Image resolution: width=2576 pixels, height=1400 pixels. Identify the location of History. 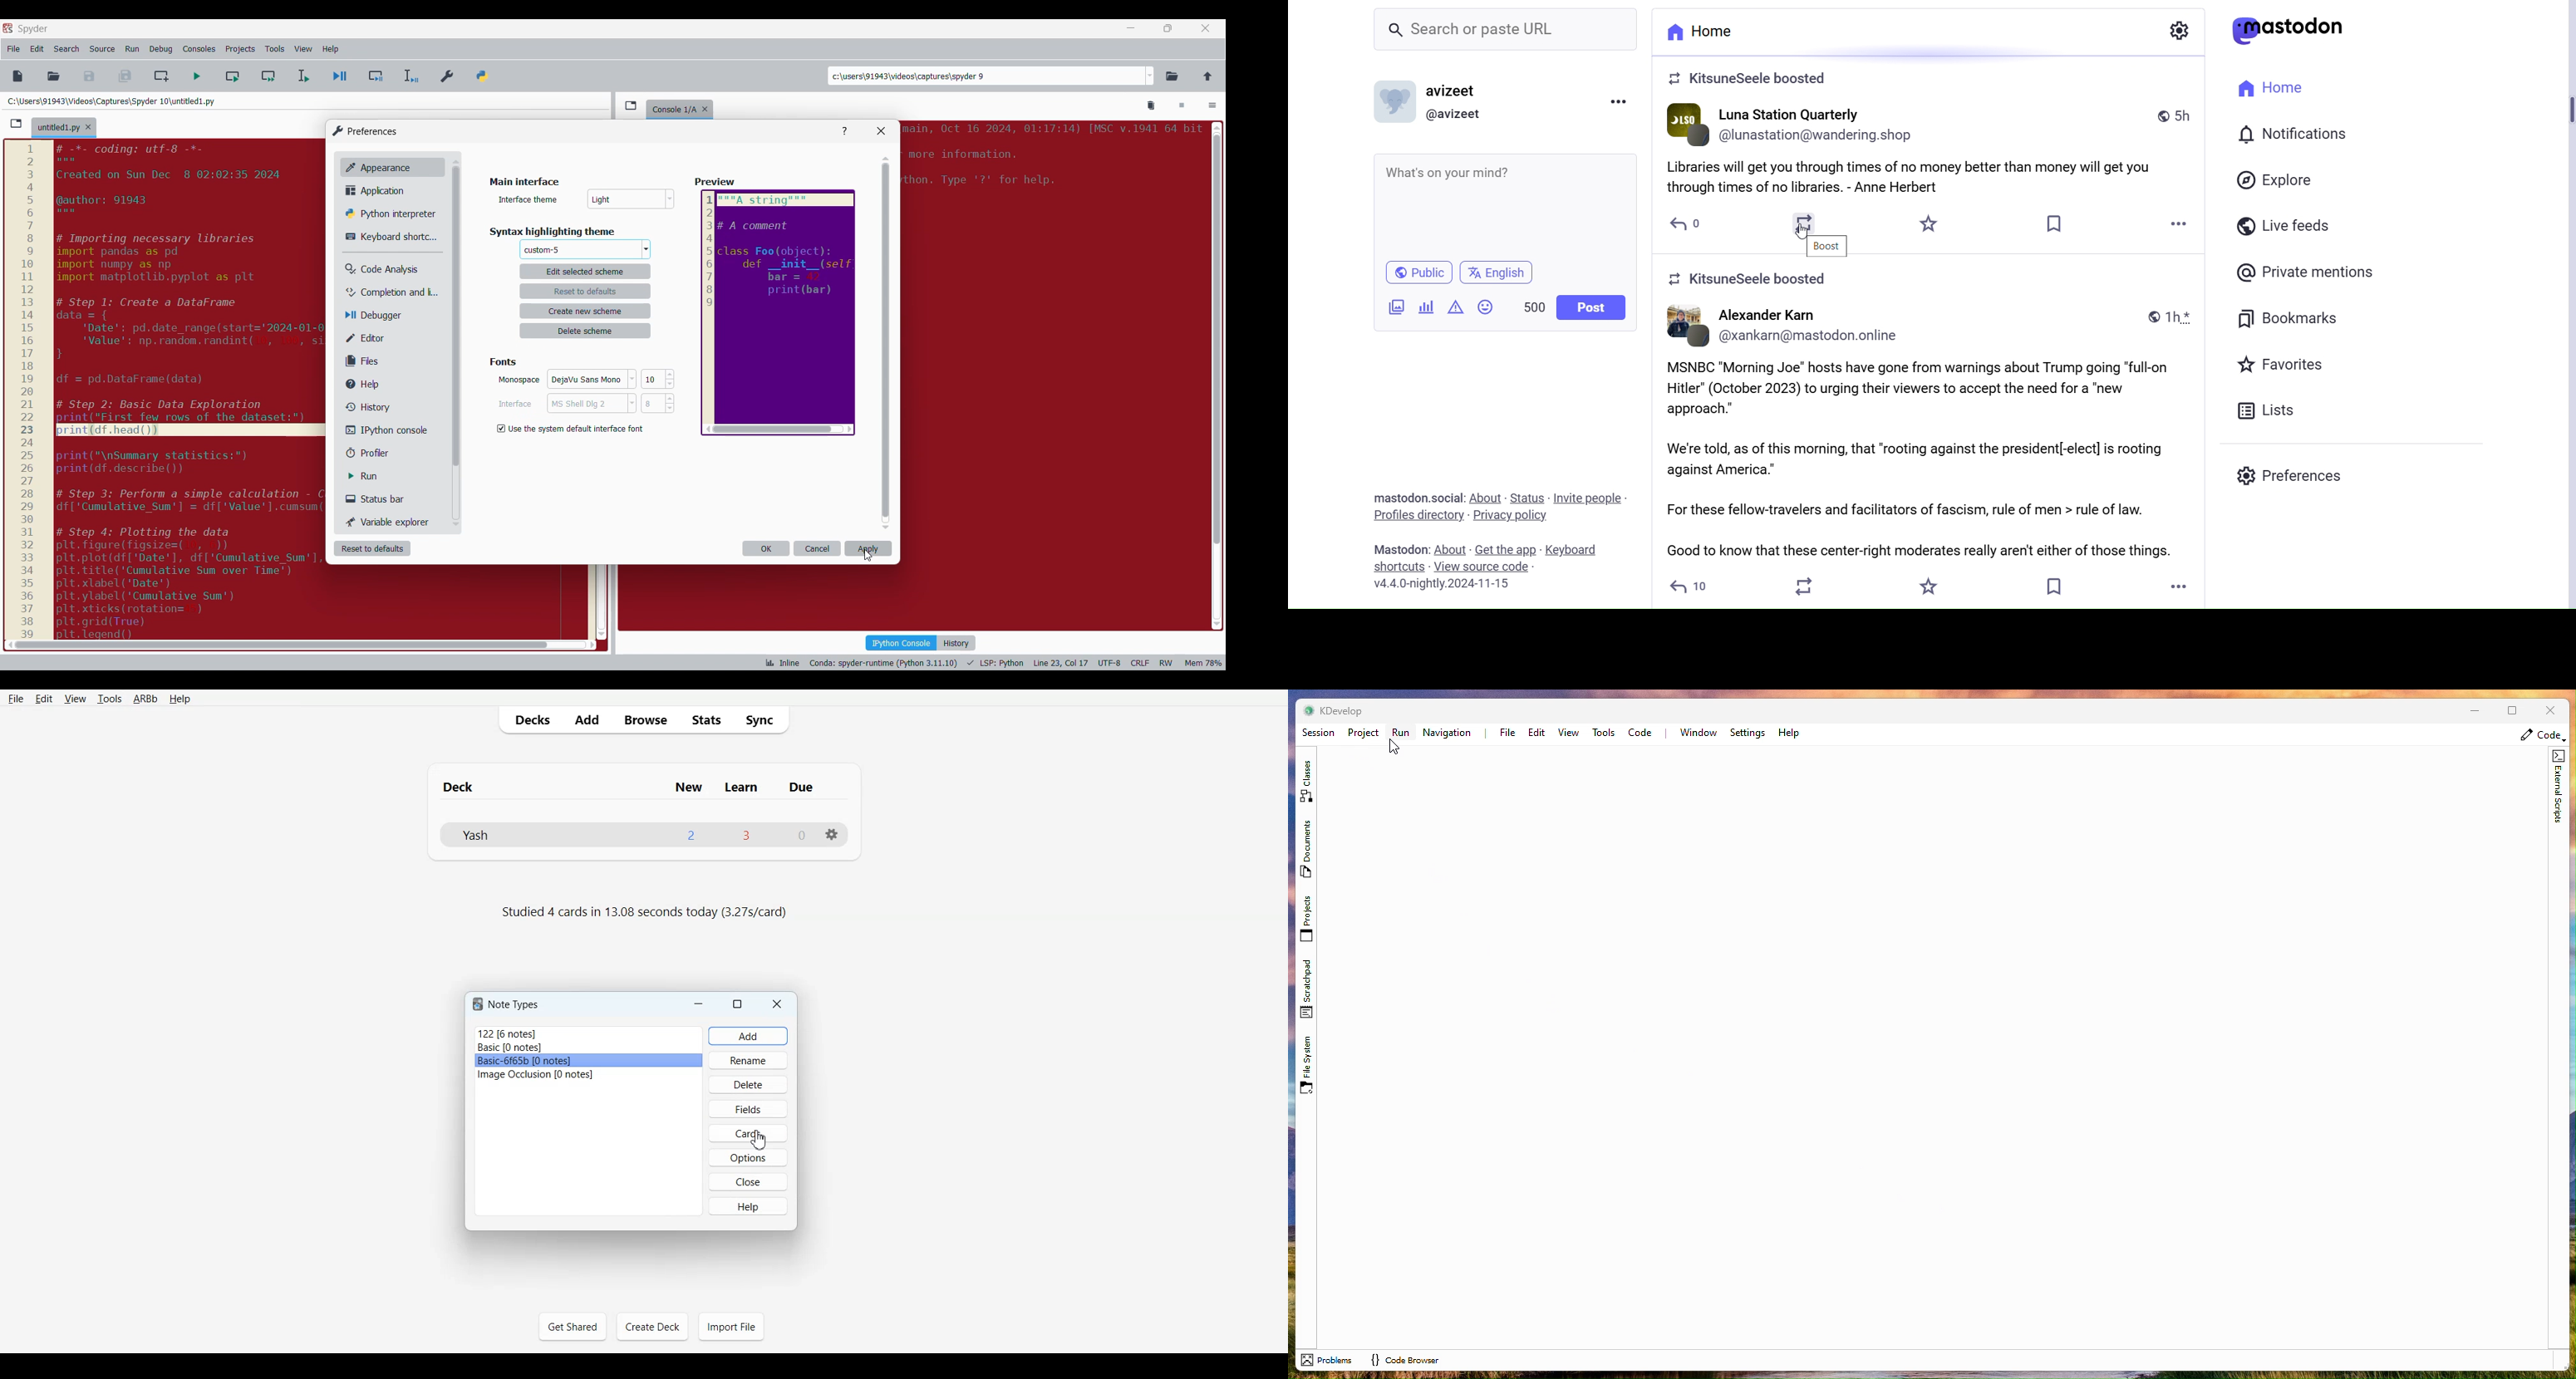
(958, 643).